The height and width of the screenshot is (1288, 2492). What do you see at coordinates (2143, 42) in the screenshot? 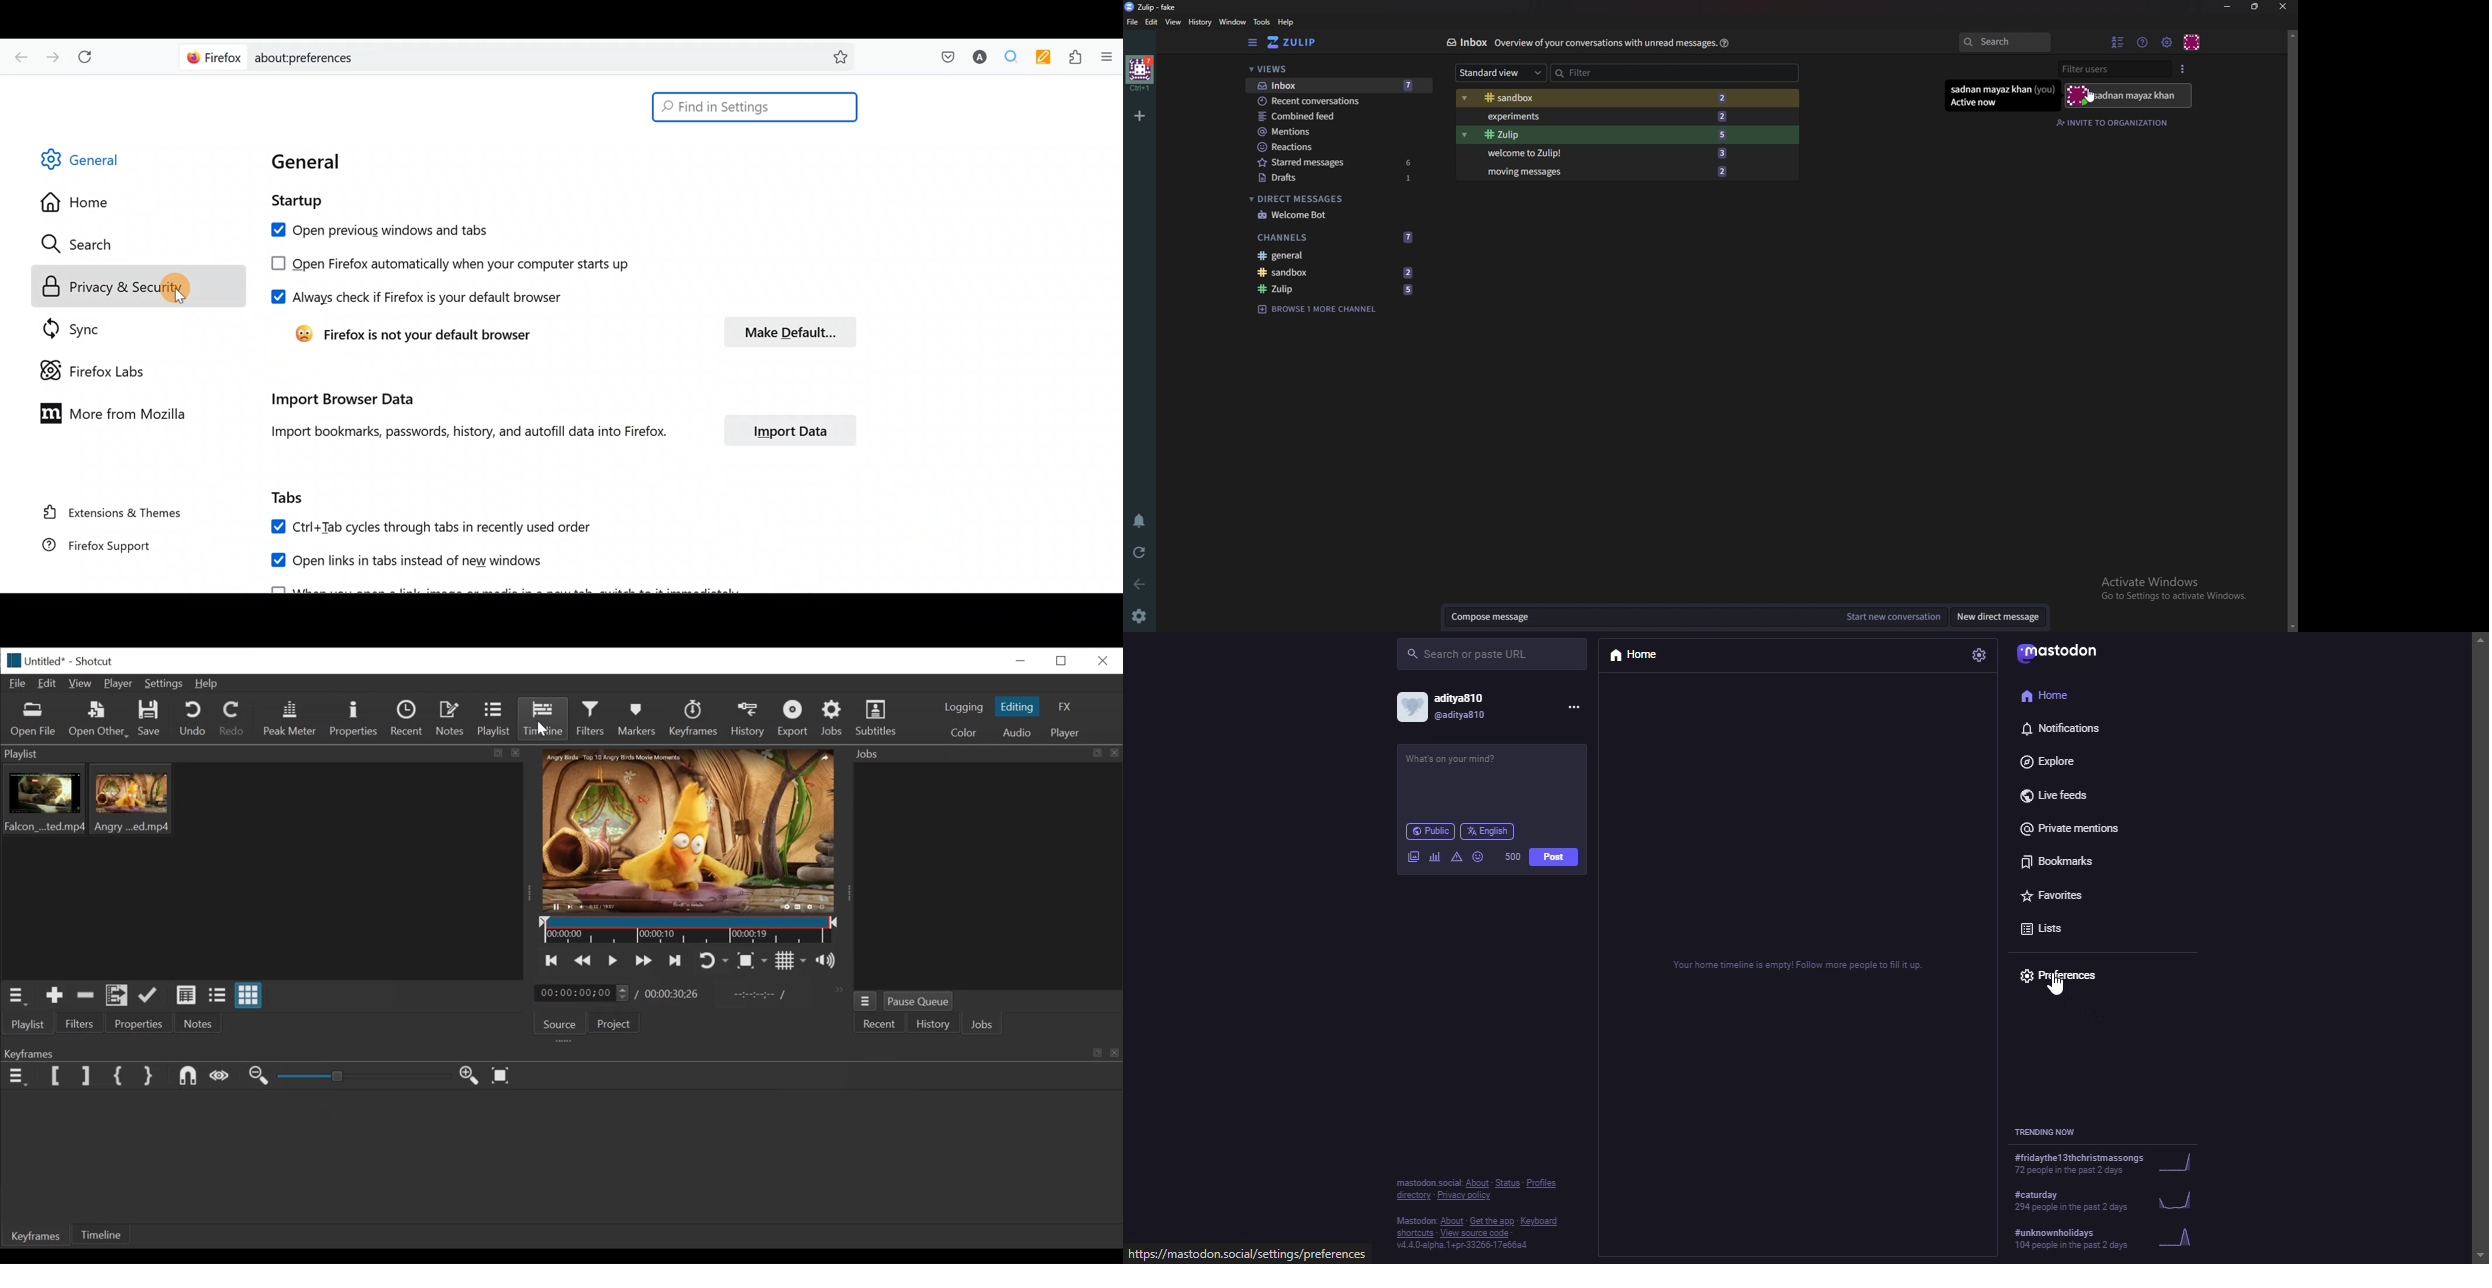
I see `Help menu` at bounding box center [2143, 42].